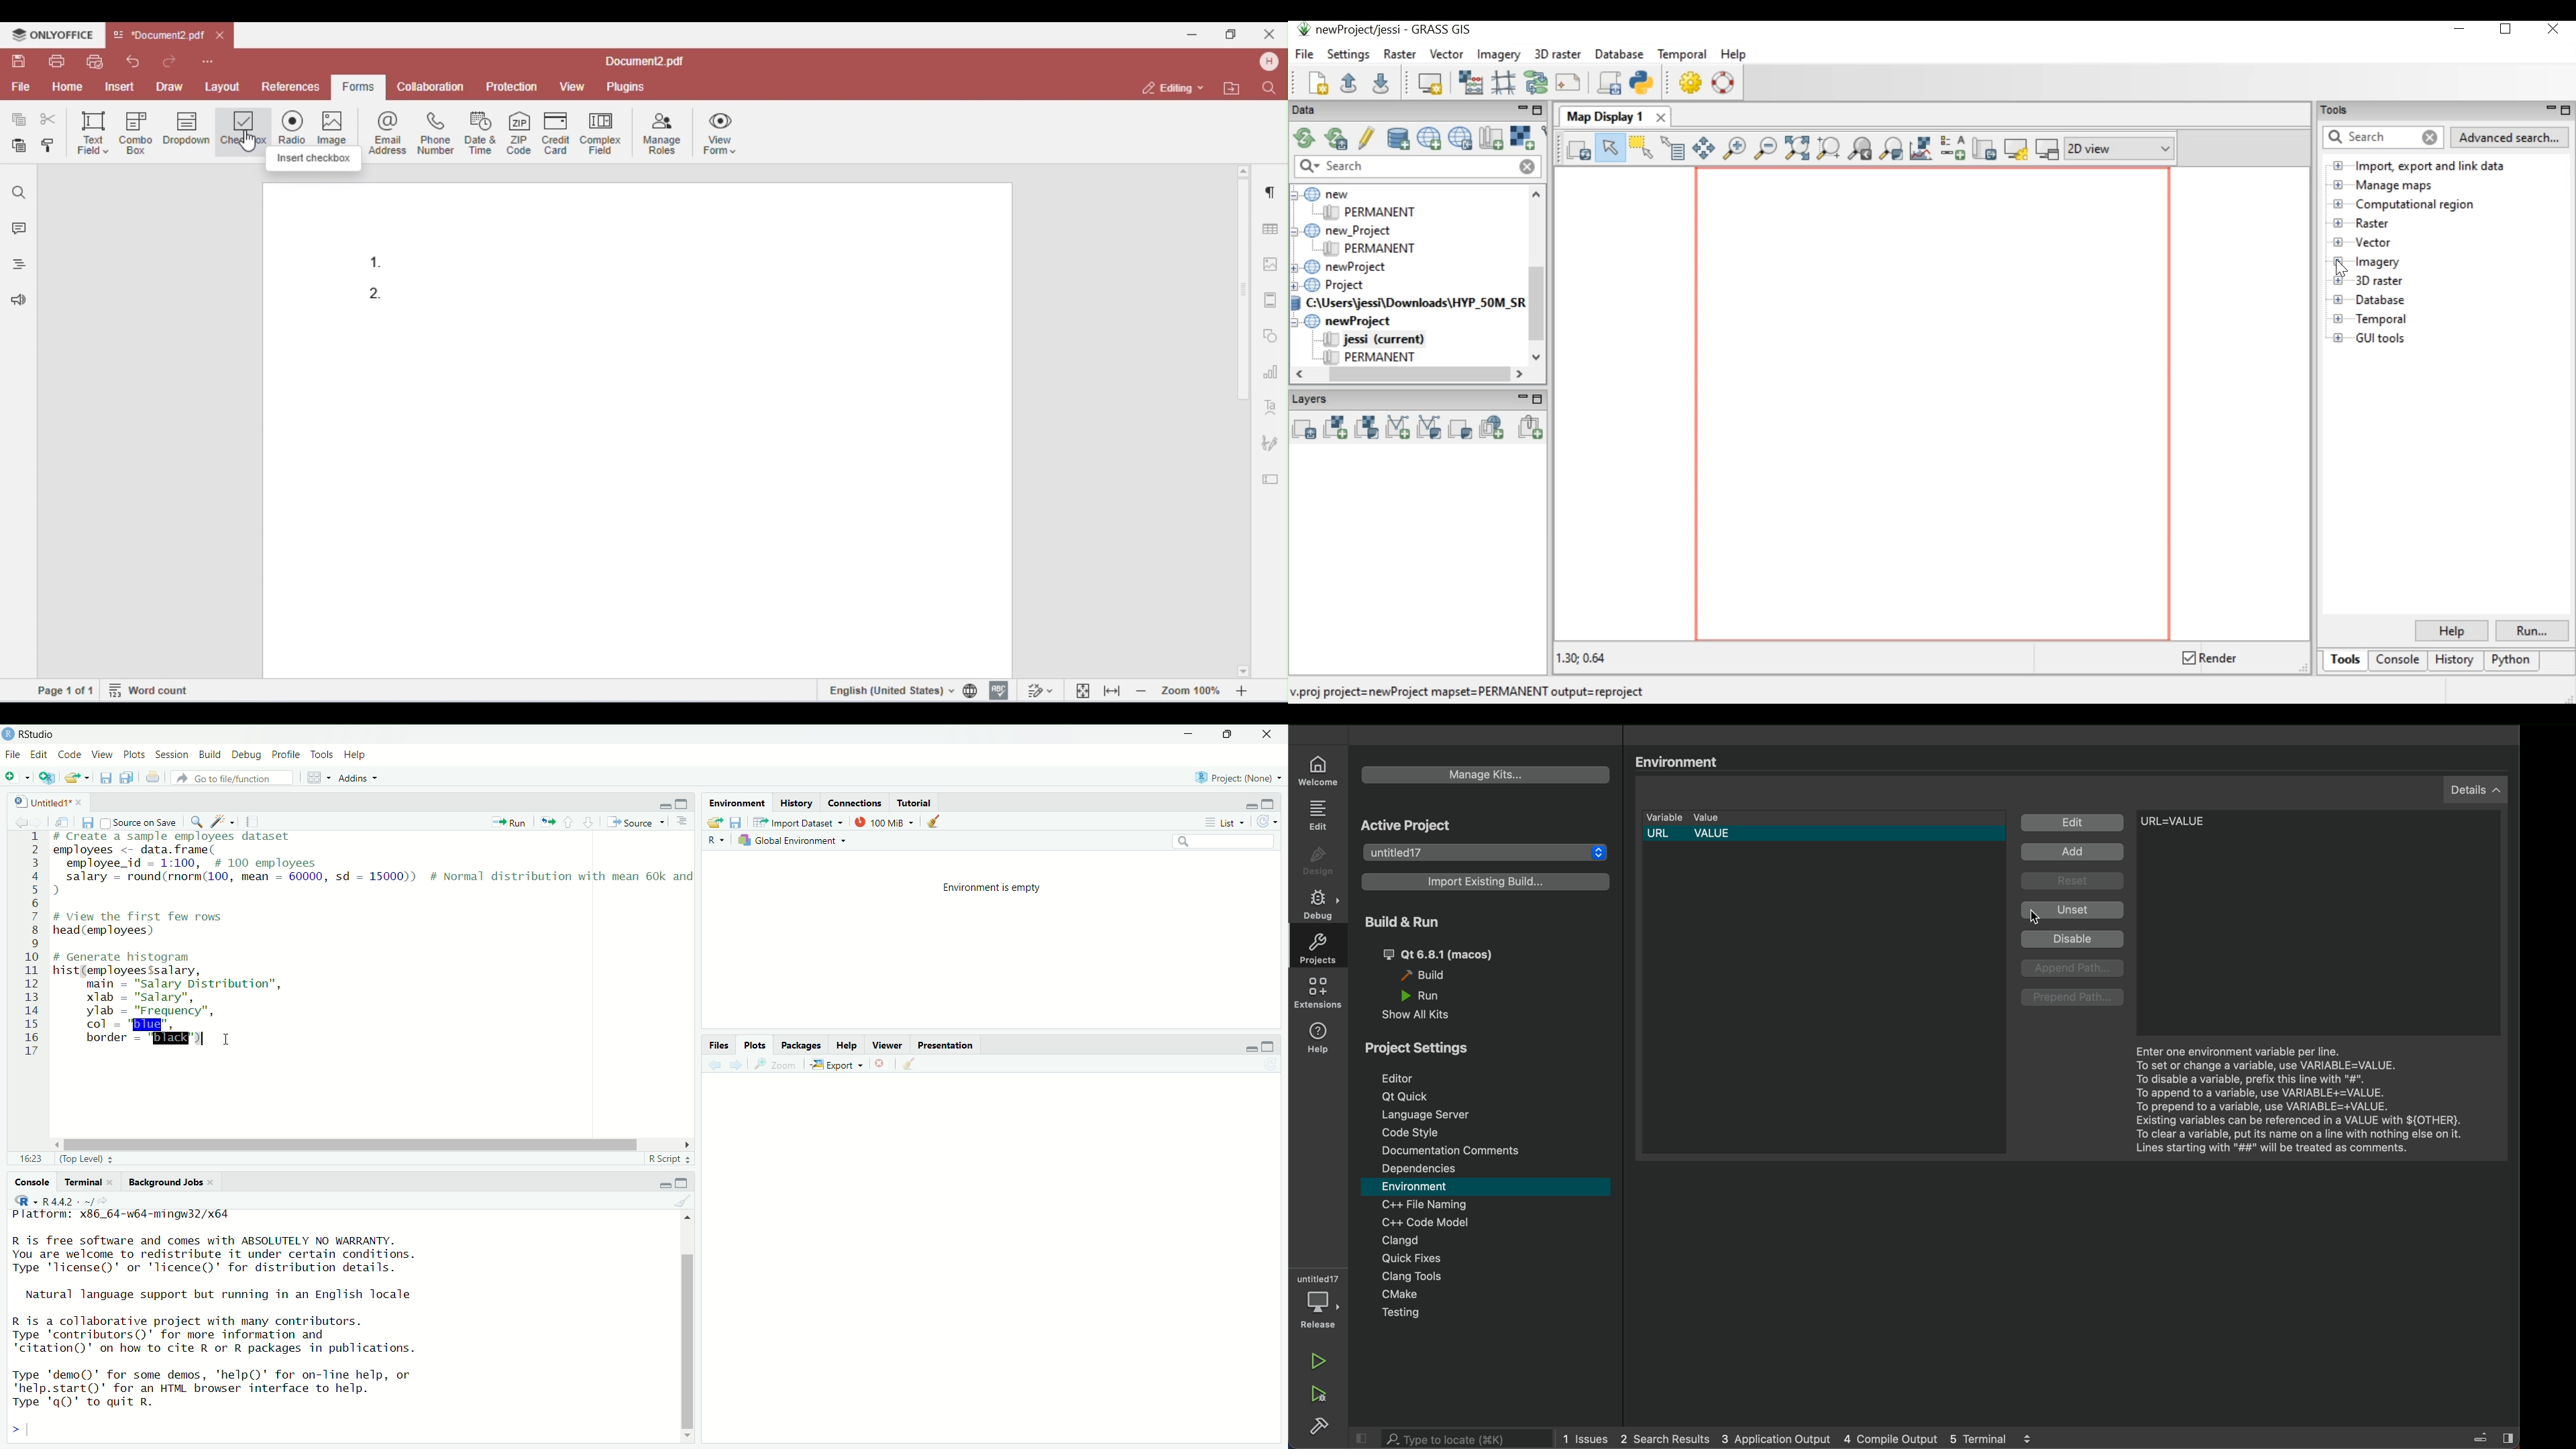 The image size is (2576, 1456). I want to click on Top Level, so click(89, 1160).